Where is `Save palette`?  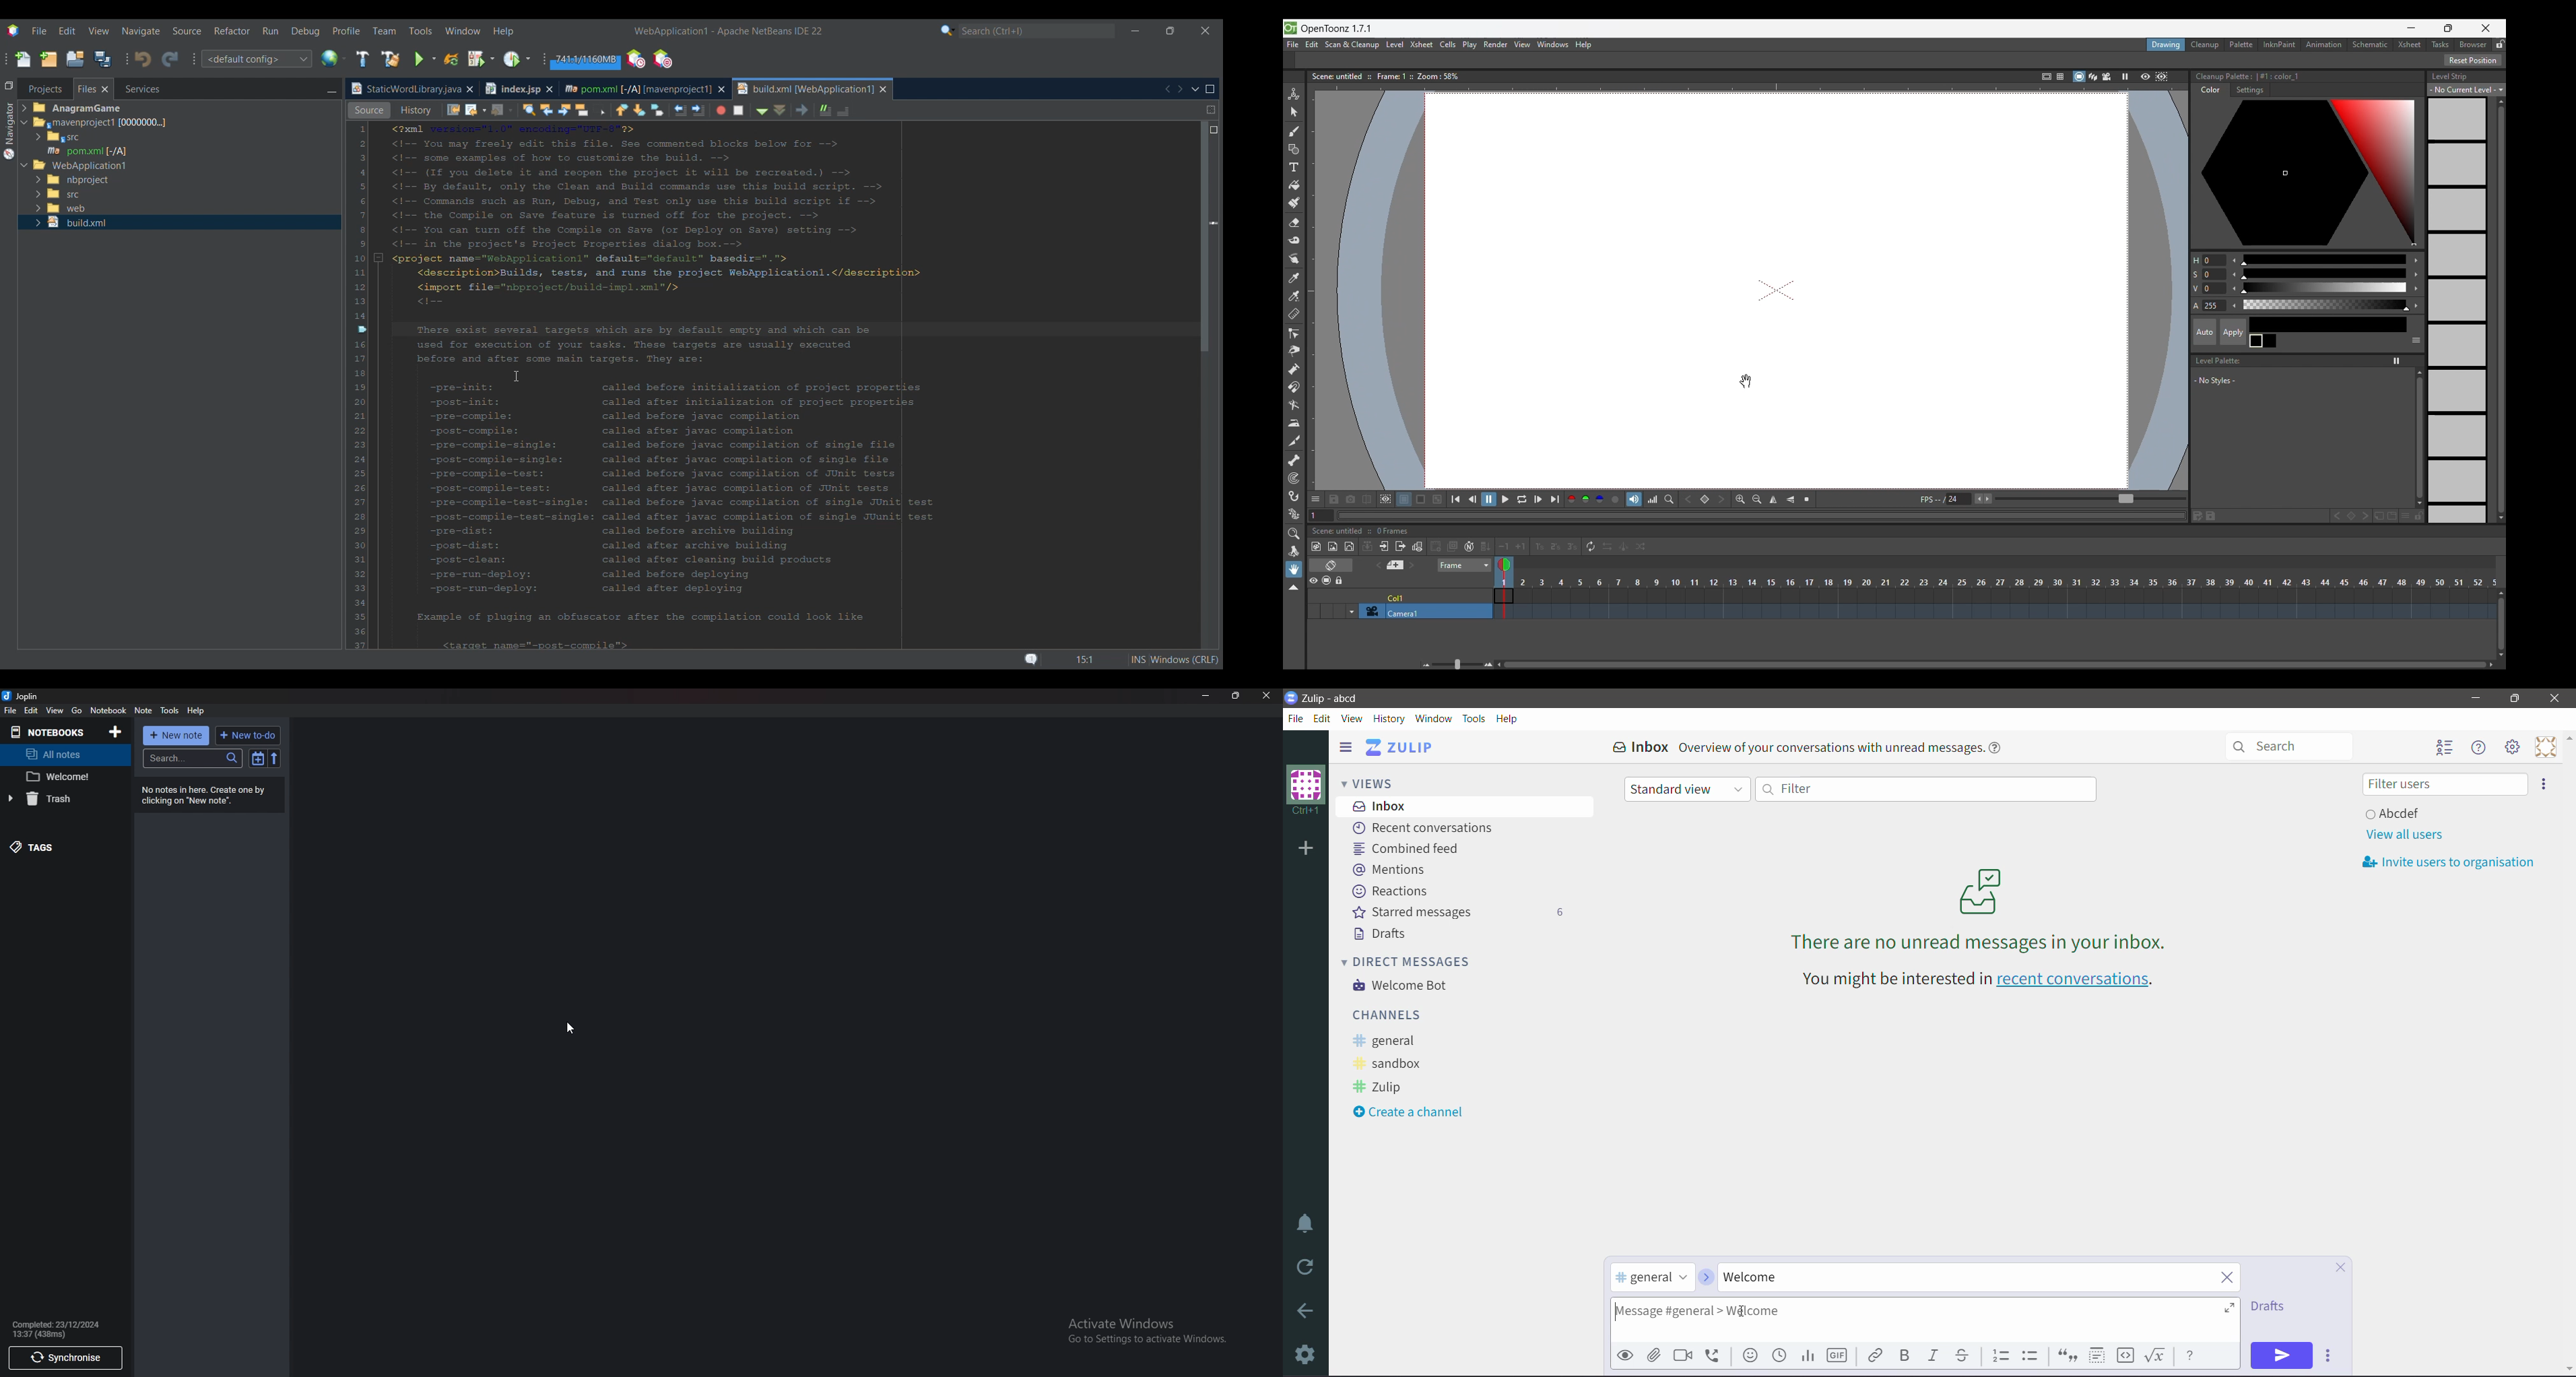
Save palette is located at coordinates (2211, 516).